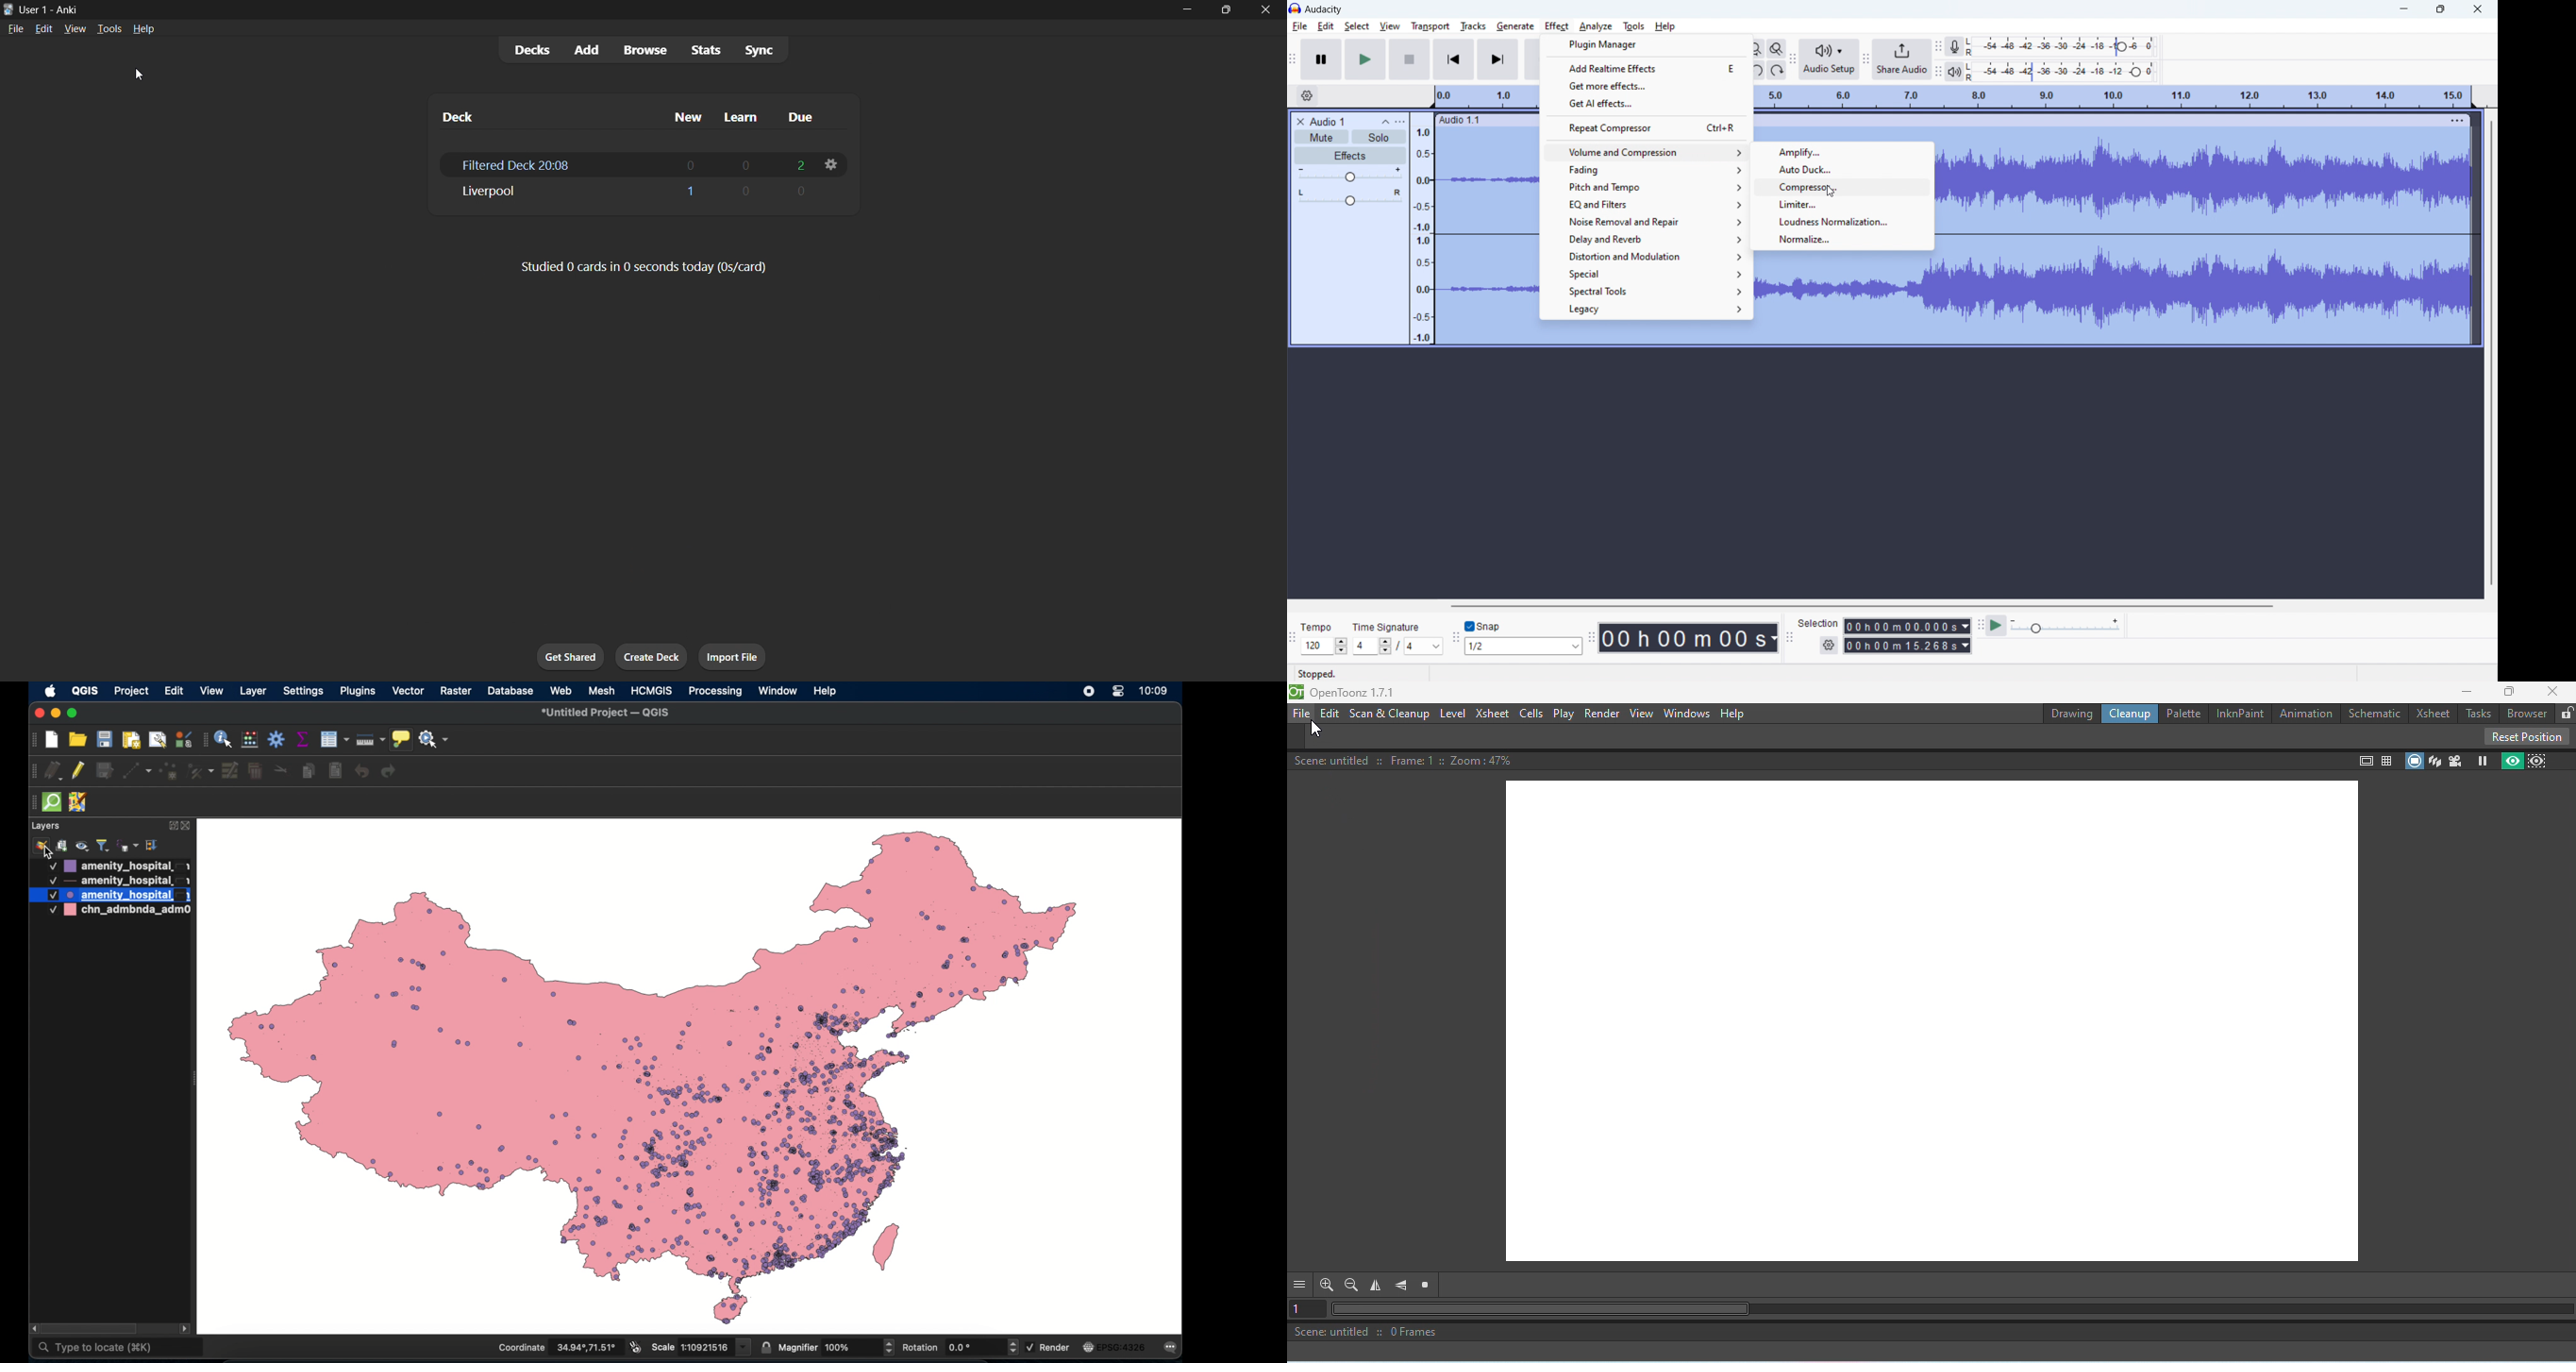  What do you see at coordinates (1902, 58) in the screenshot?
I see `share audio` at bounding box center [1902, 58].